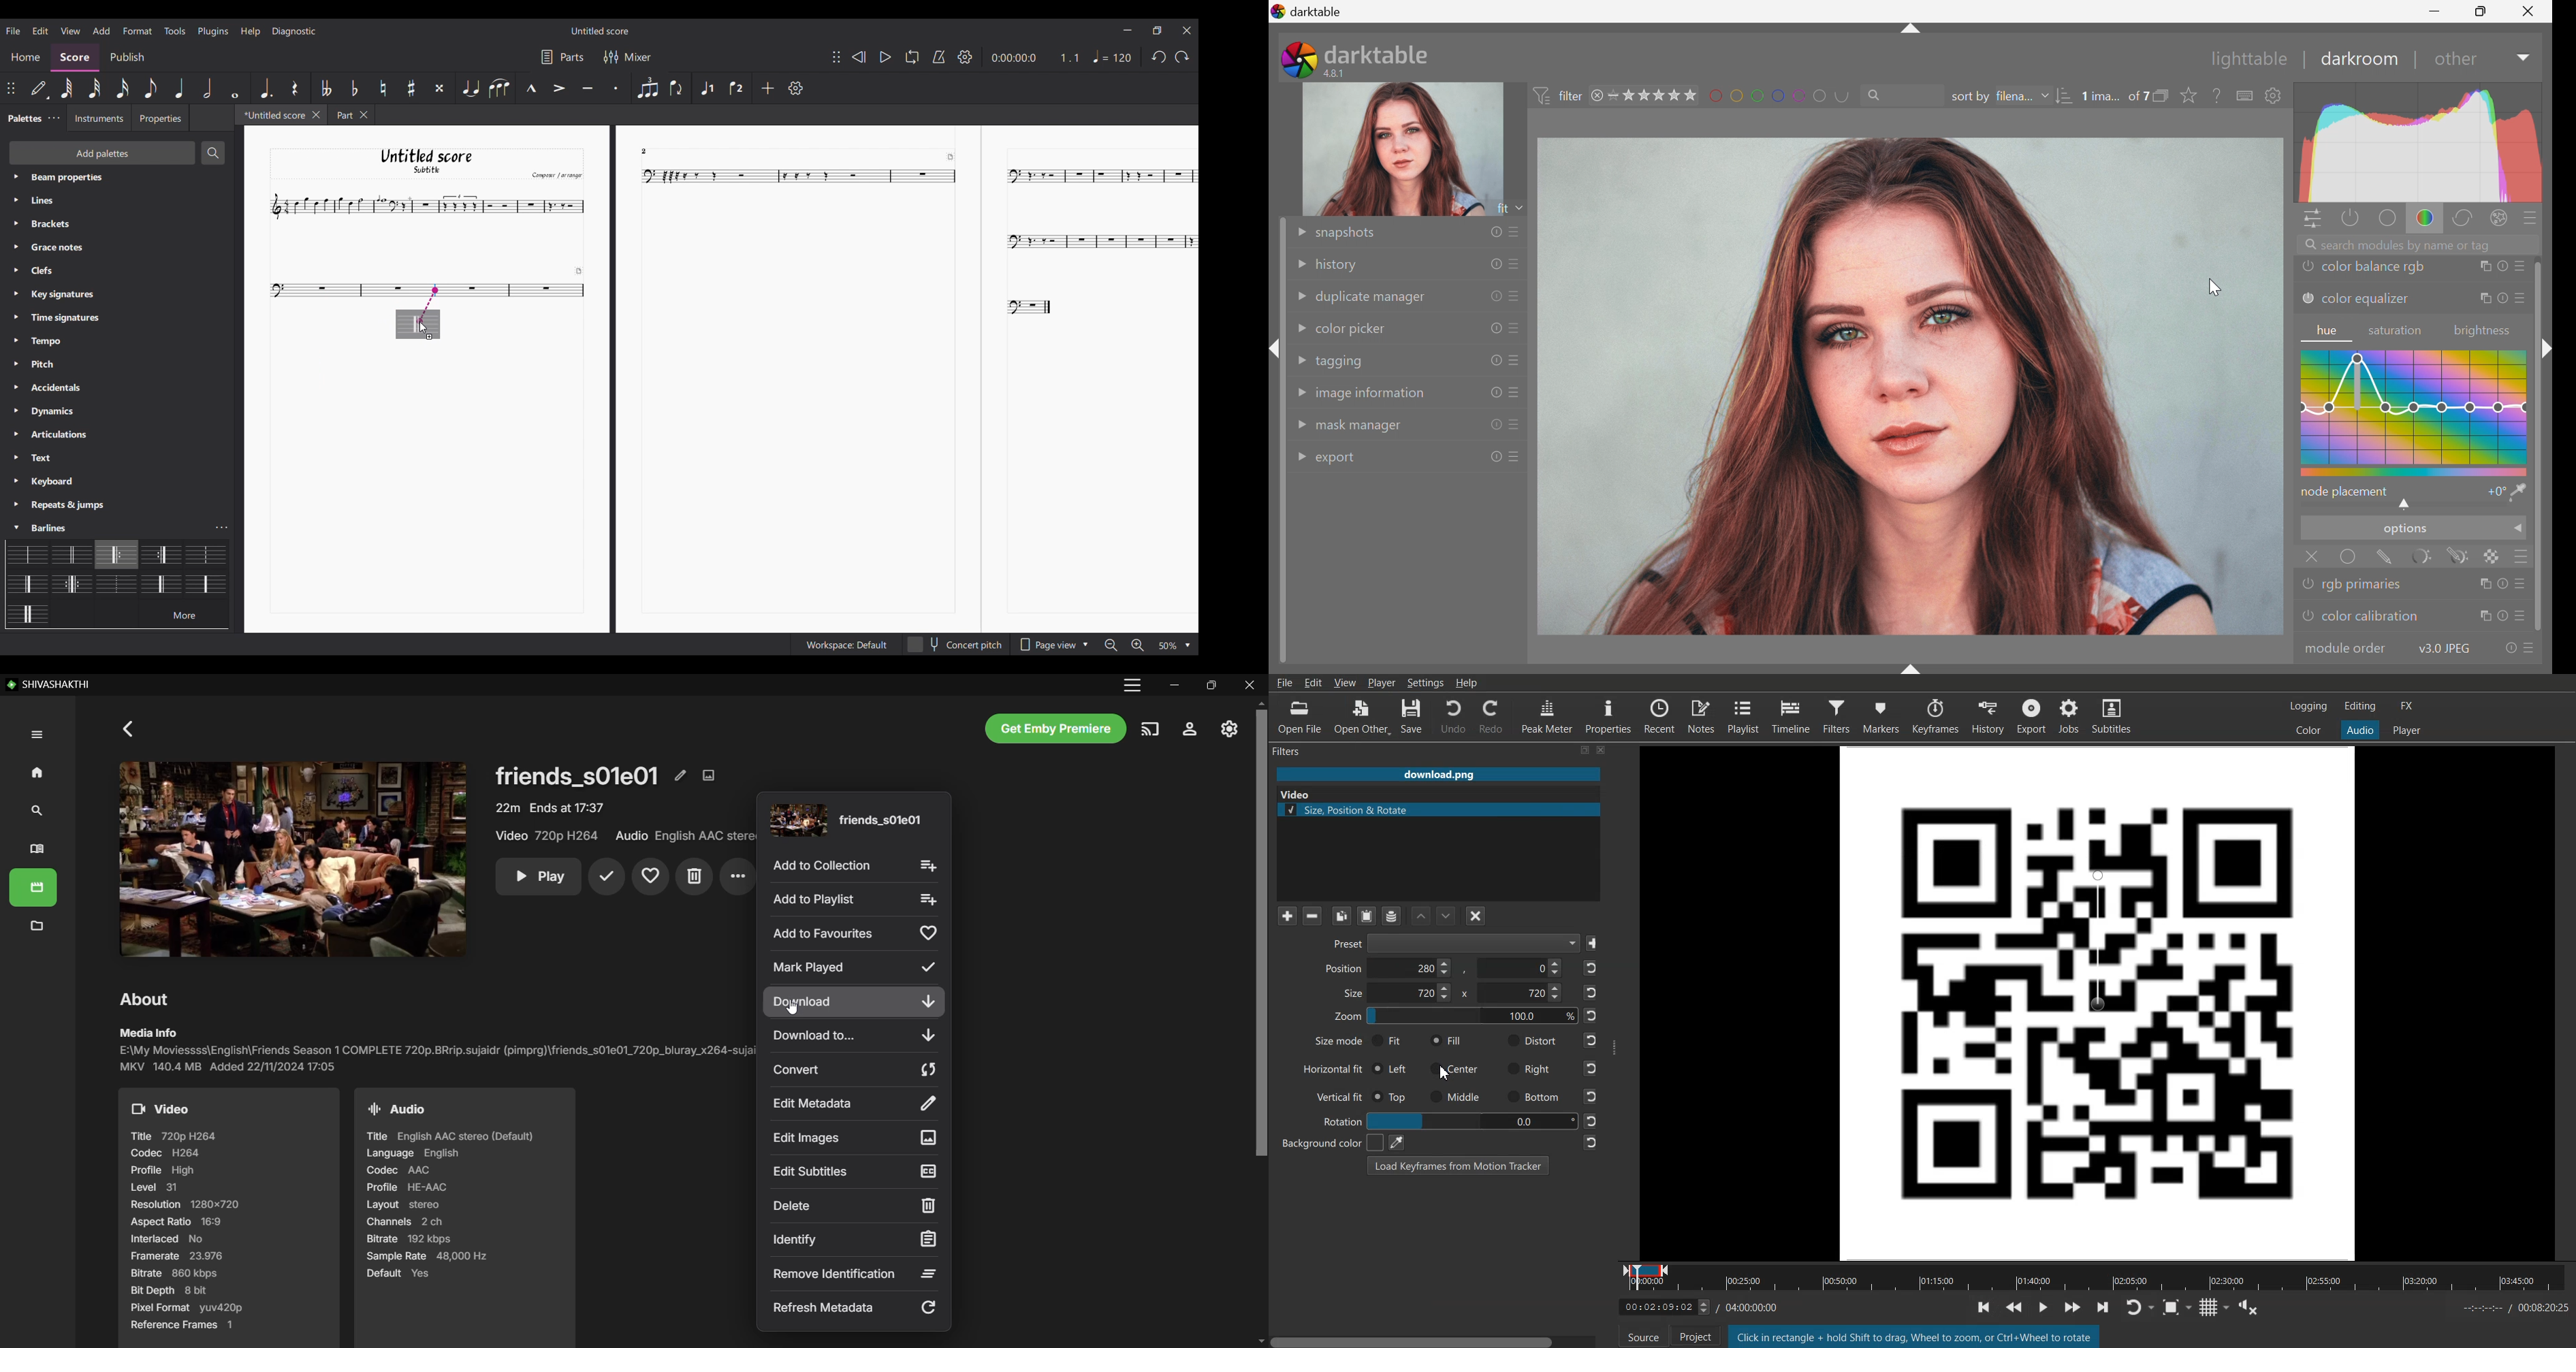  I want to click on Toggle double flat, so click(325, 87).